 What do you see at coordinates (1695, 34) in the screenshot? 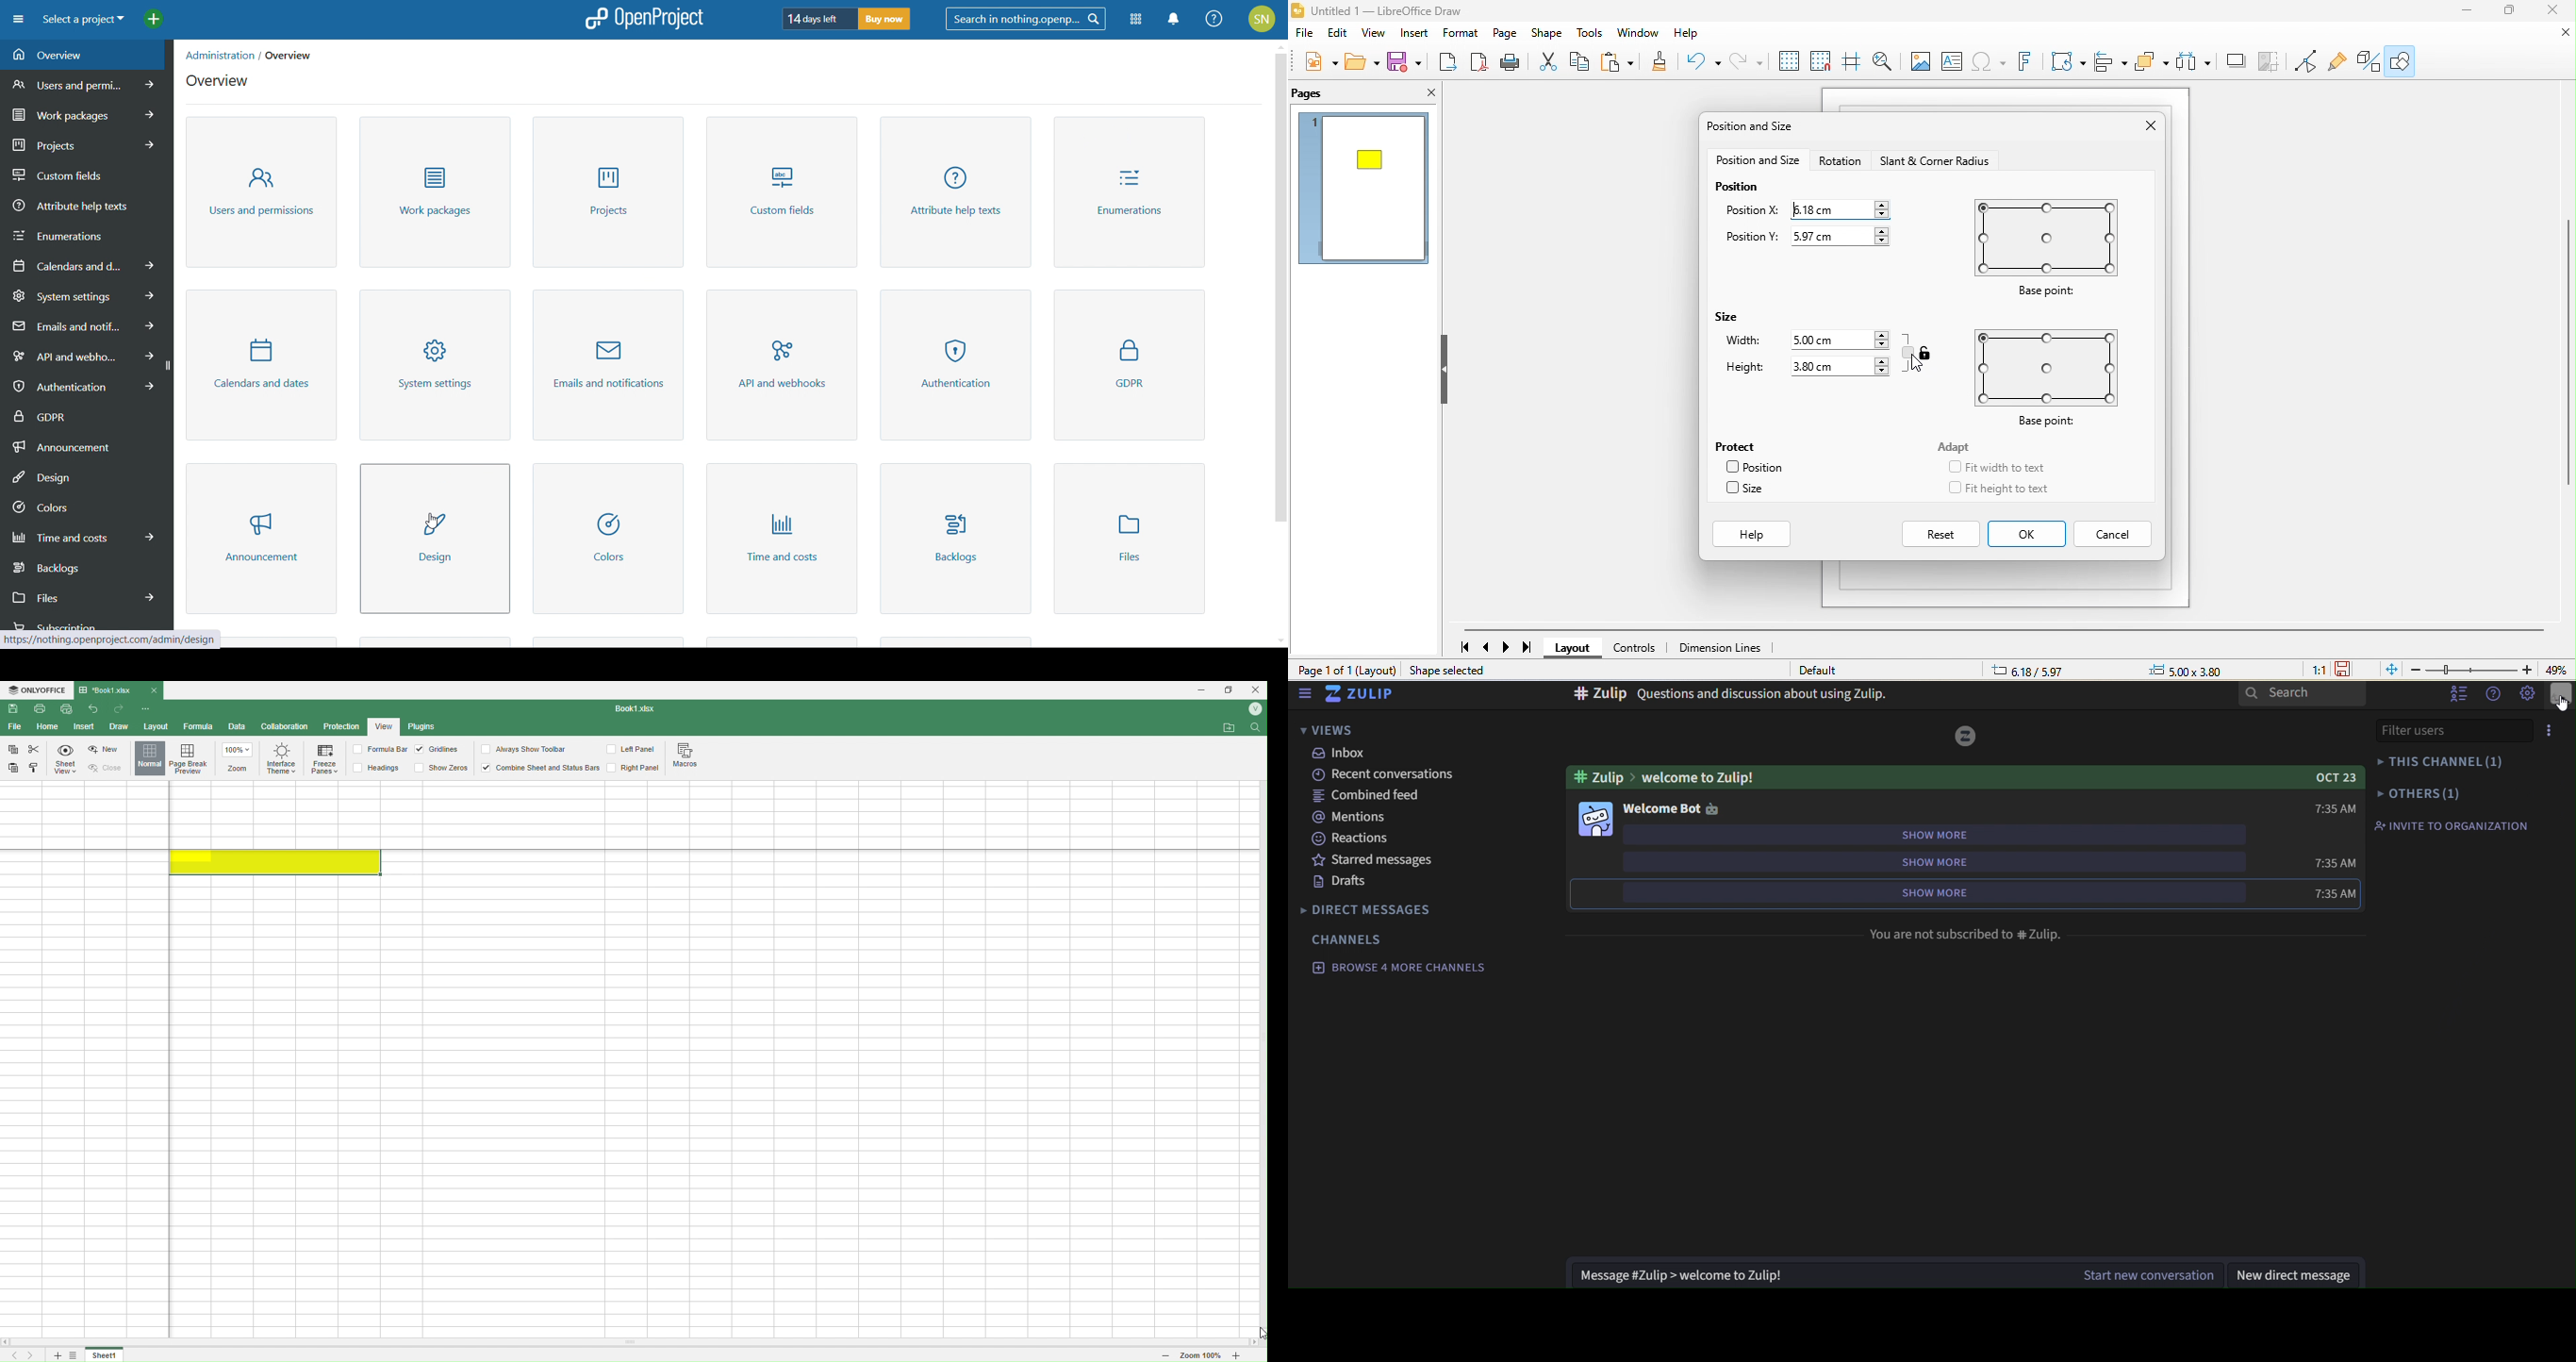
I see `help` at bounding box center [1695, 34].